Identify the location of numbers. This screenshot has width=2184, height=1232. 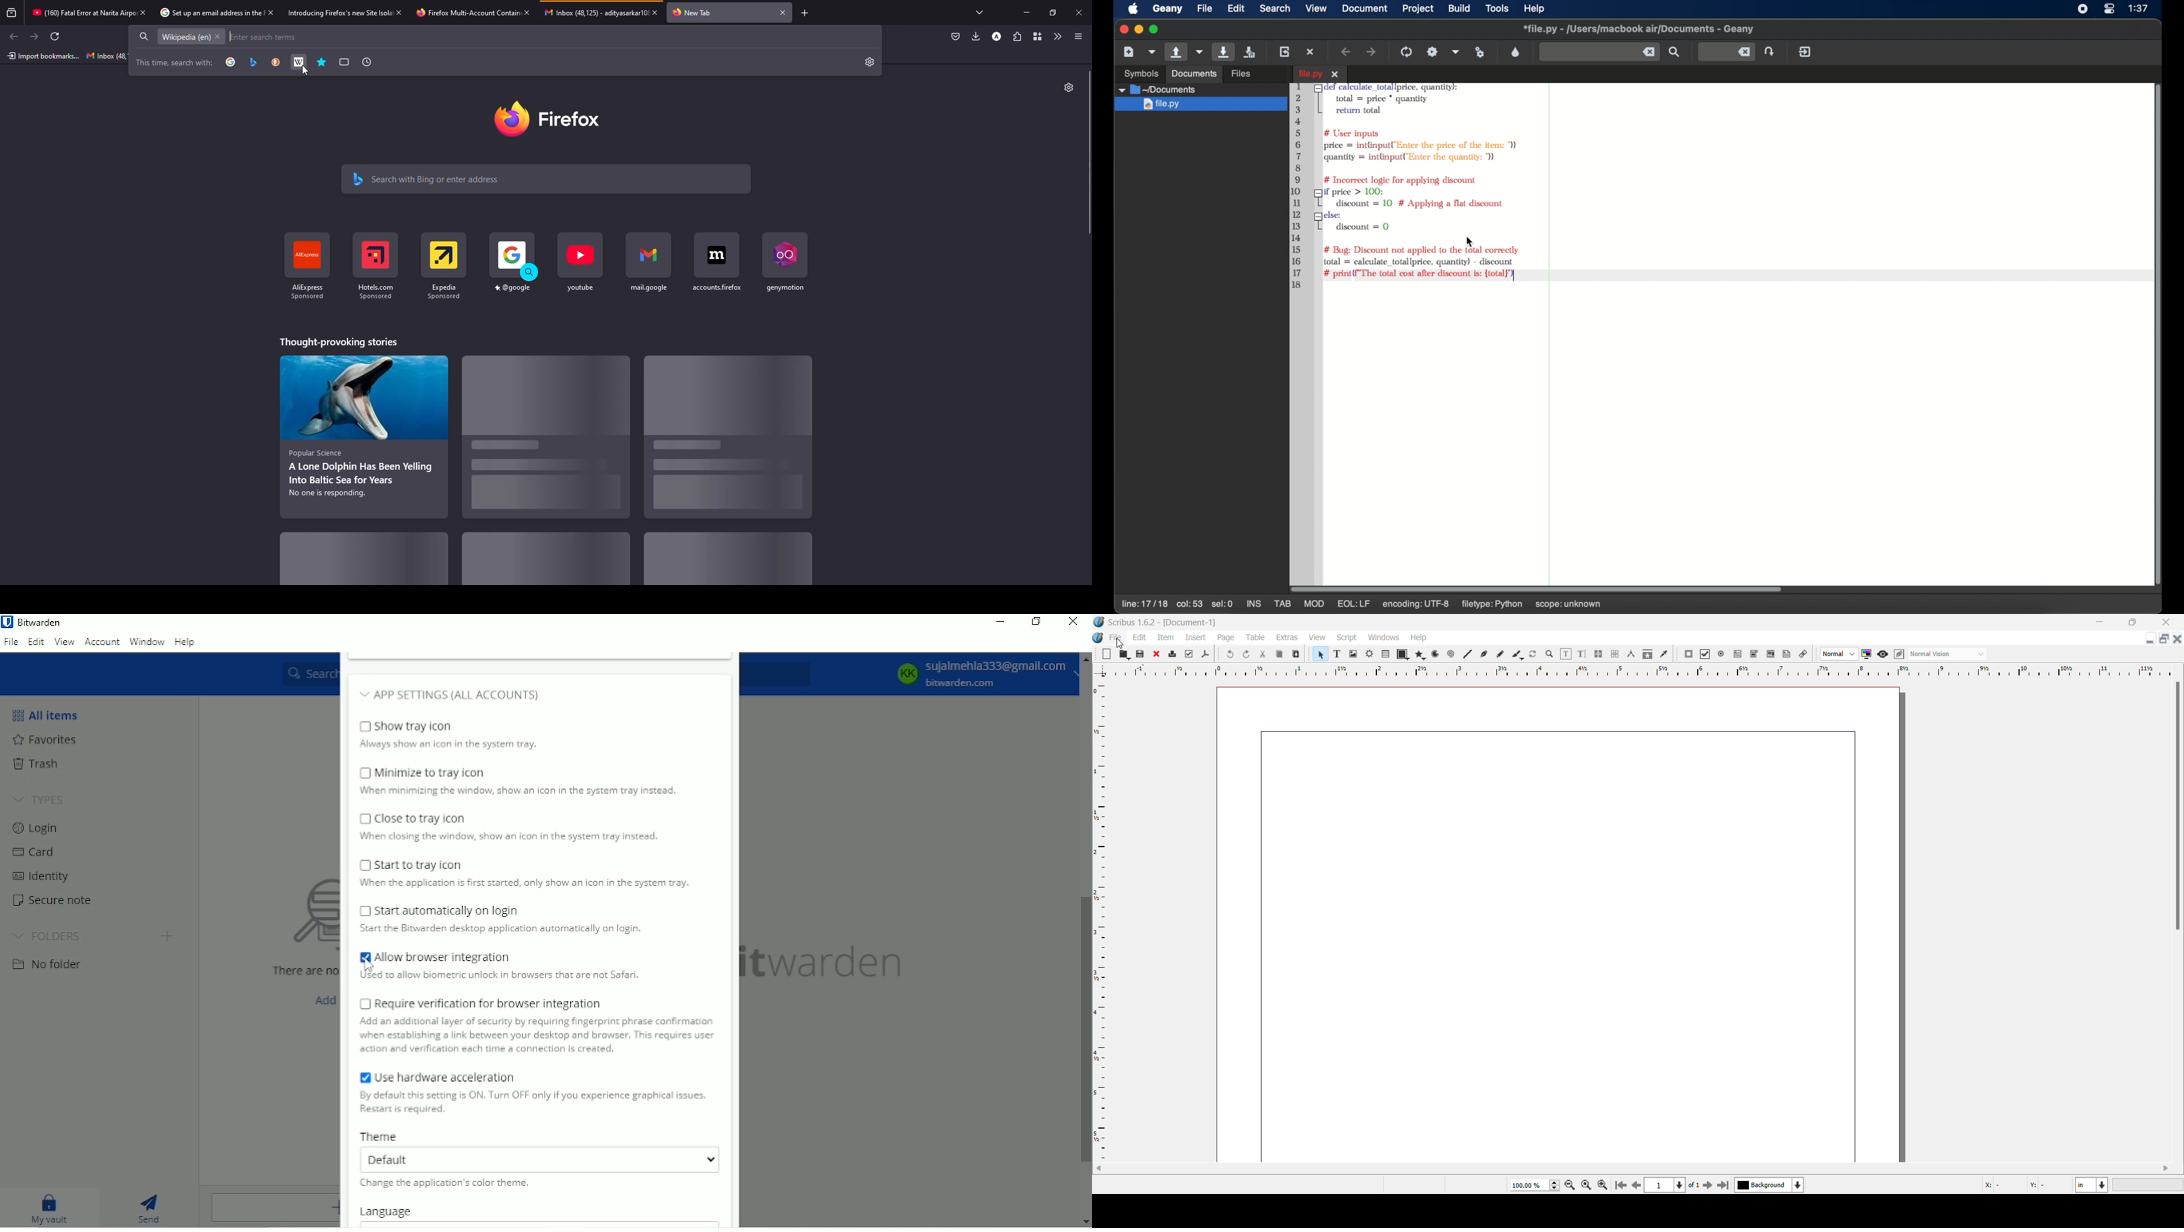
(1299, 189).